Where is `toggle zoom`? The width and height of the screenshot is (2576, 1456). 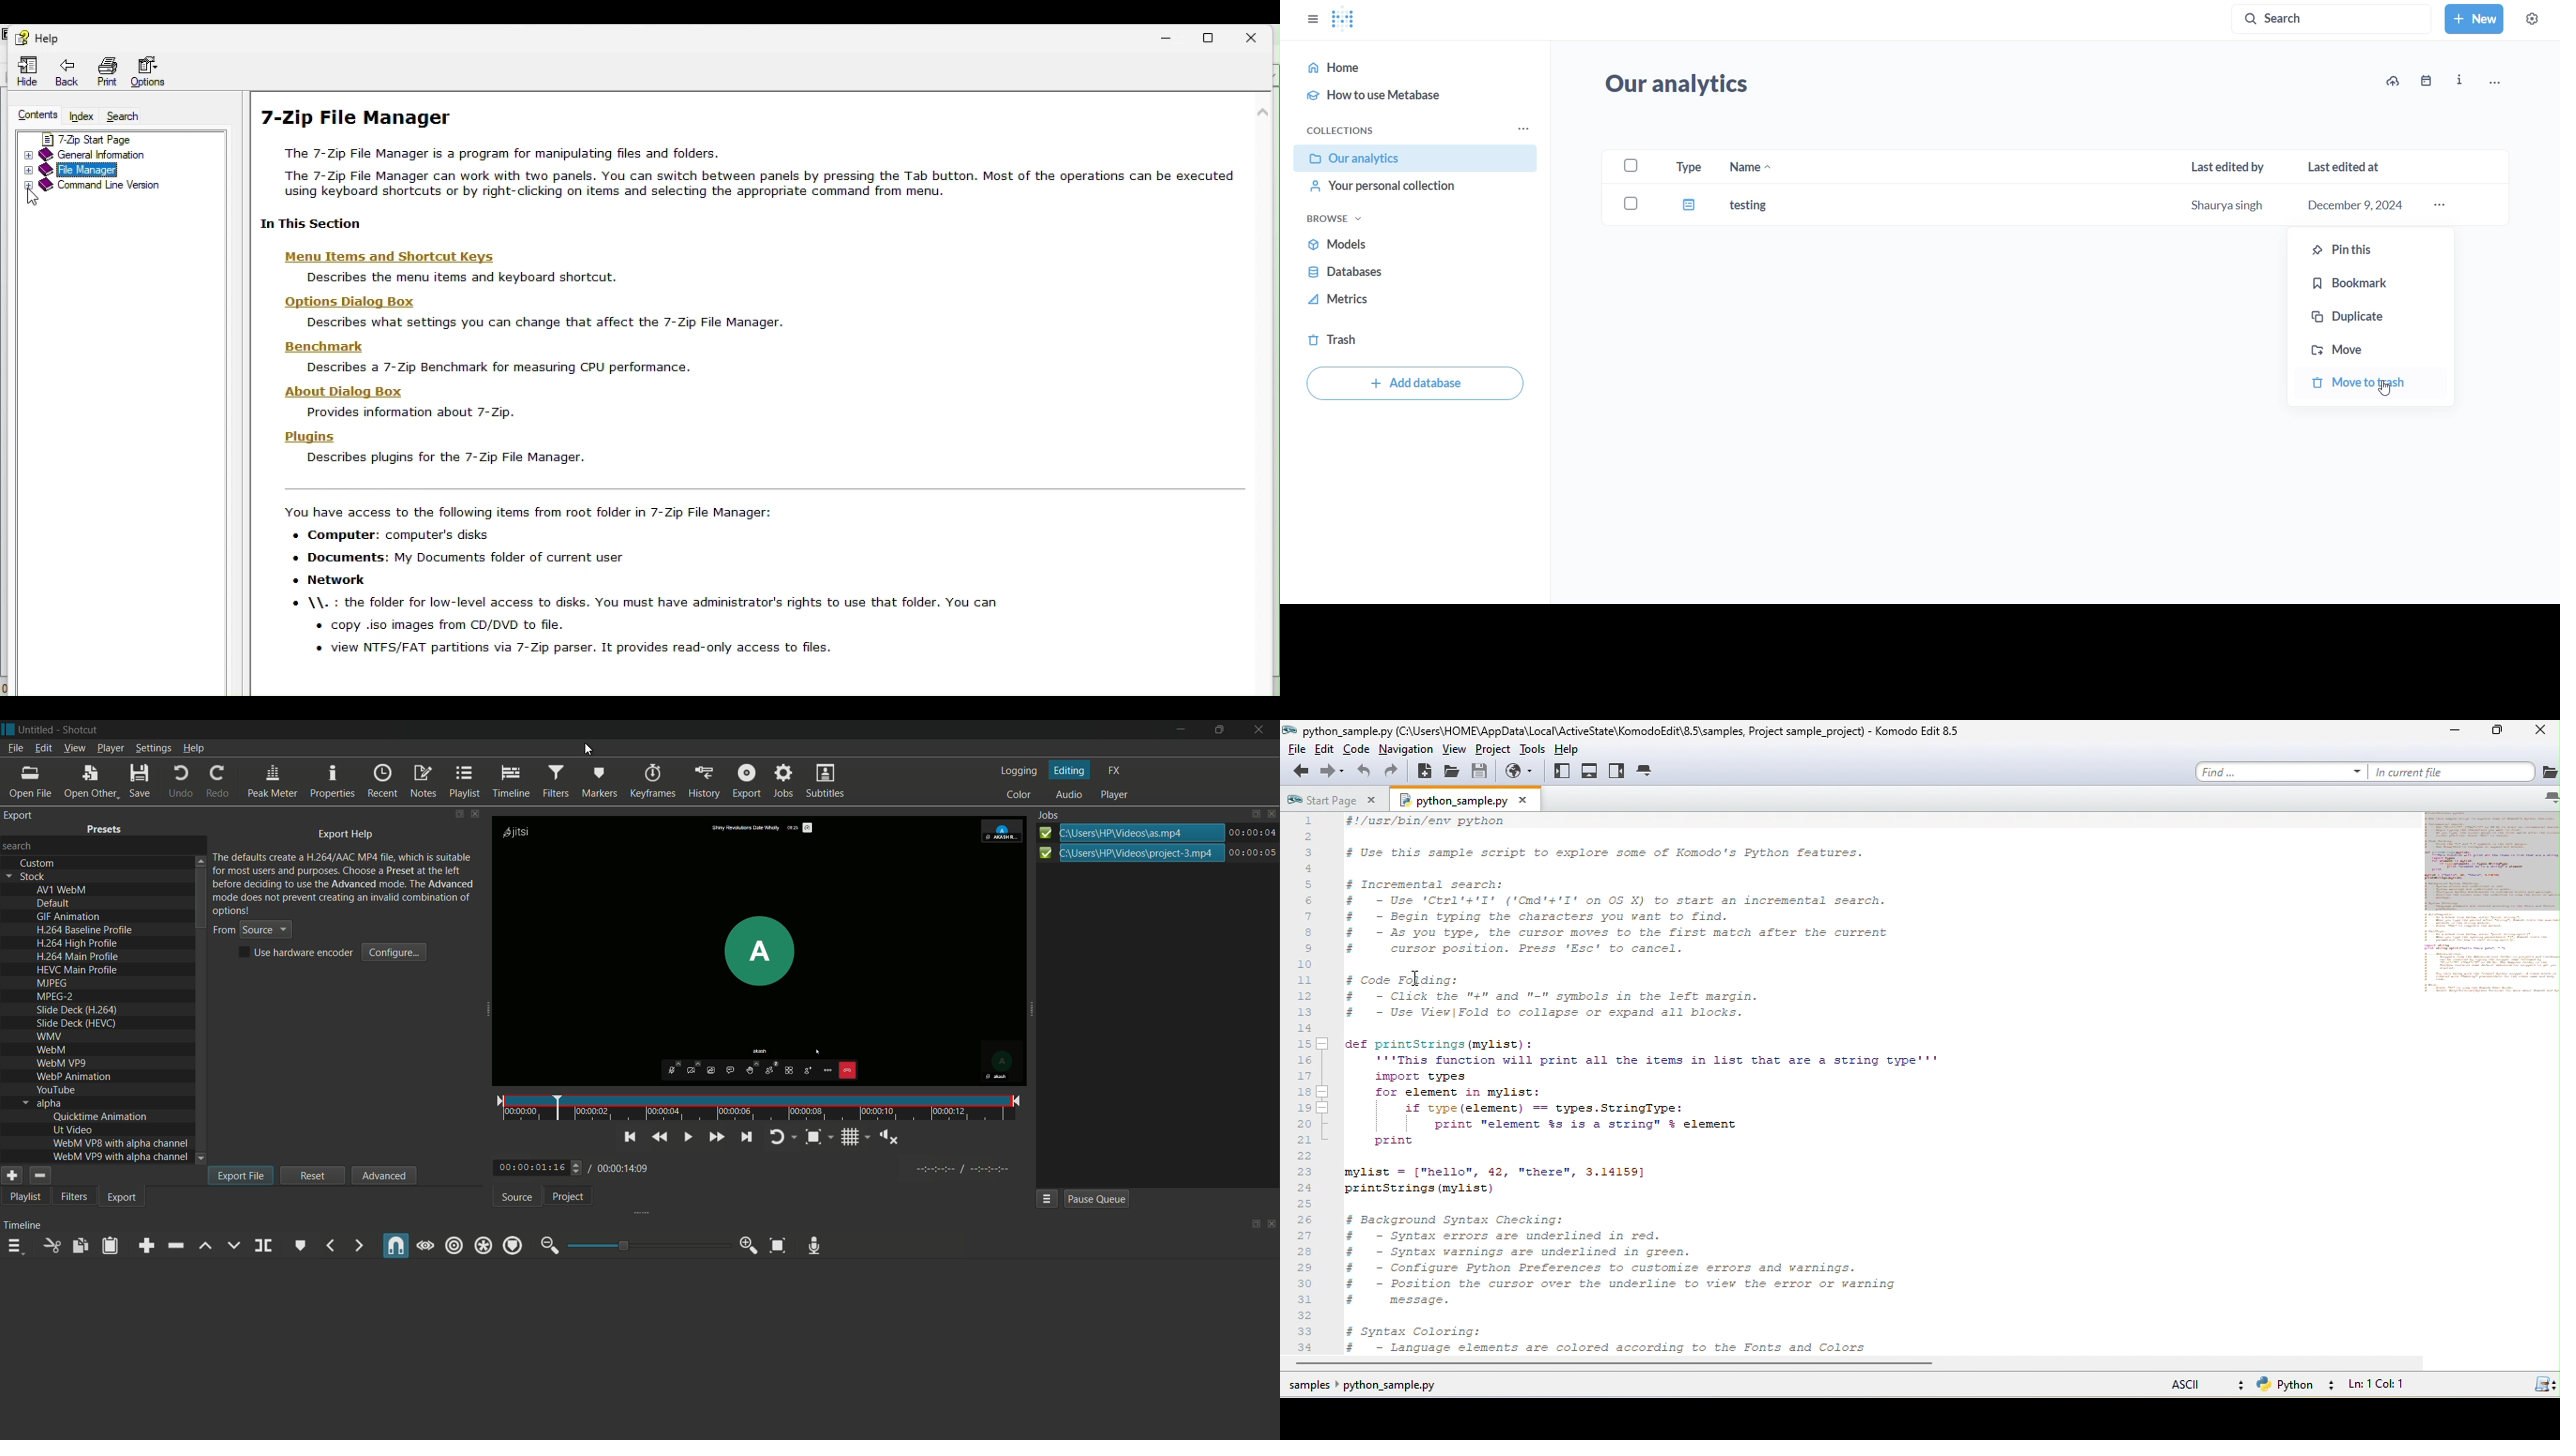 toggle zoom is located at coordinates (815, 1135).